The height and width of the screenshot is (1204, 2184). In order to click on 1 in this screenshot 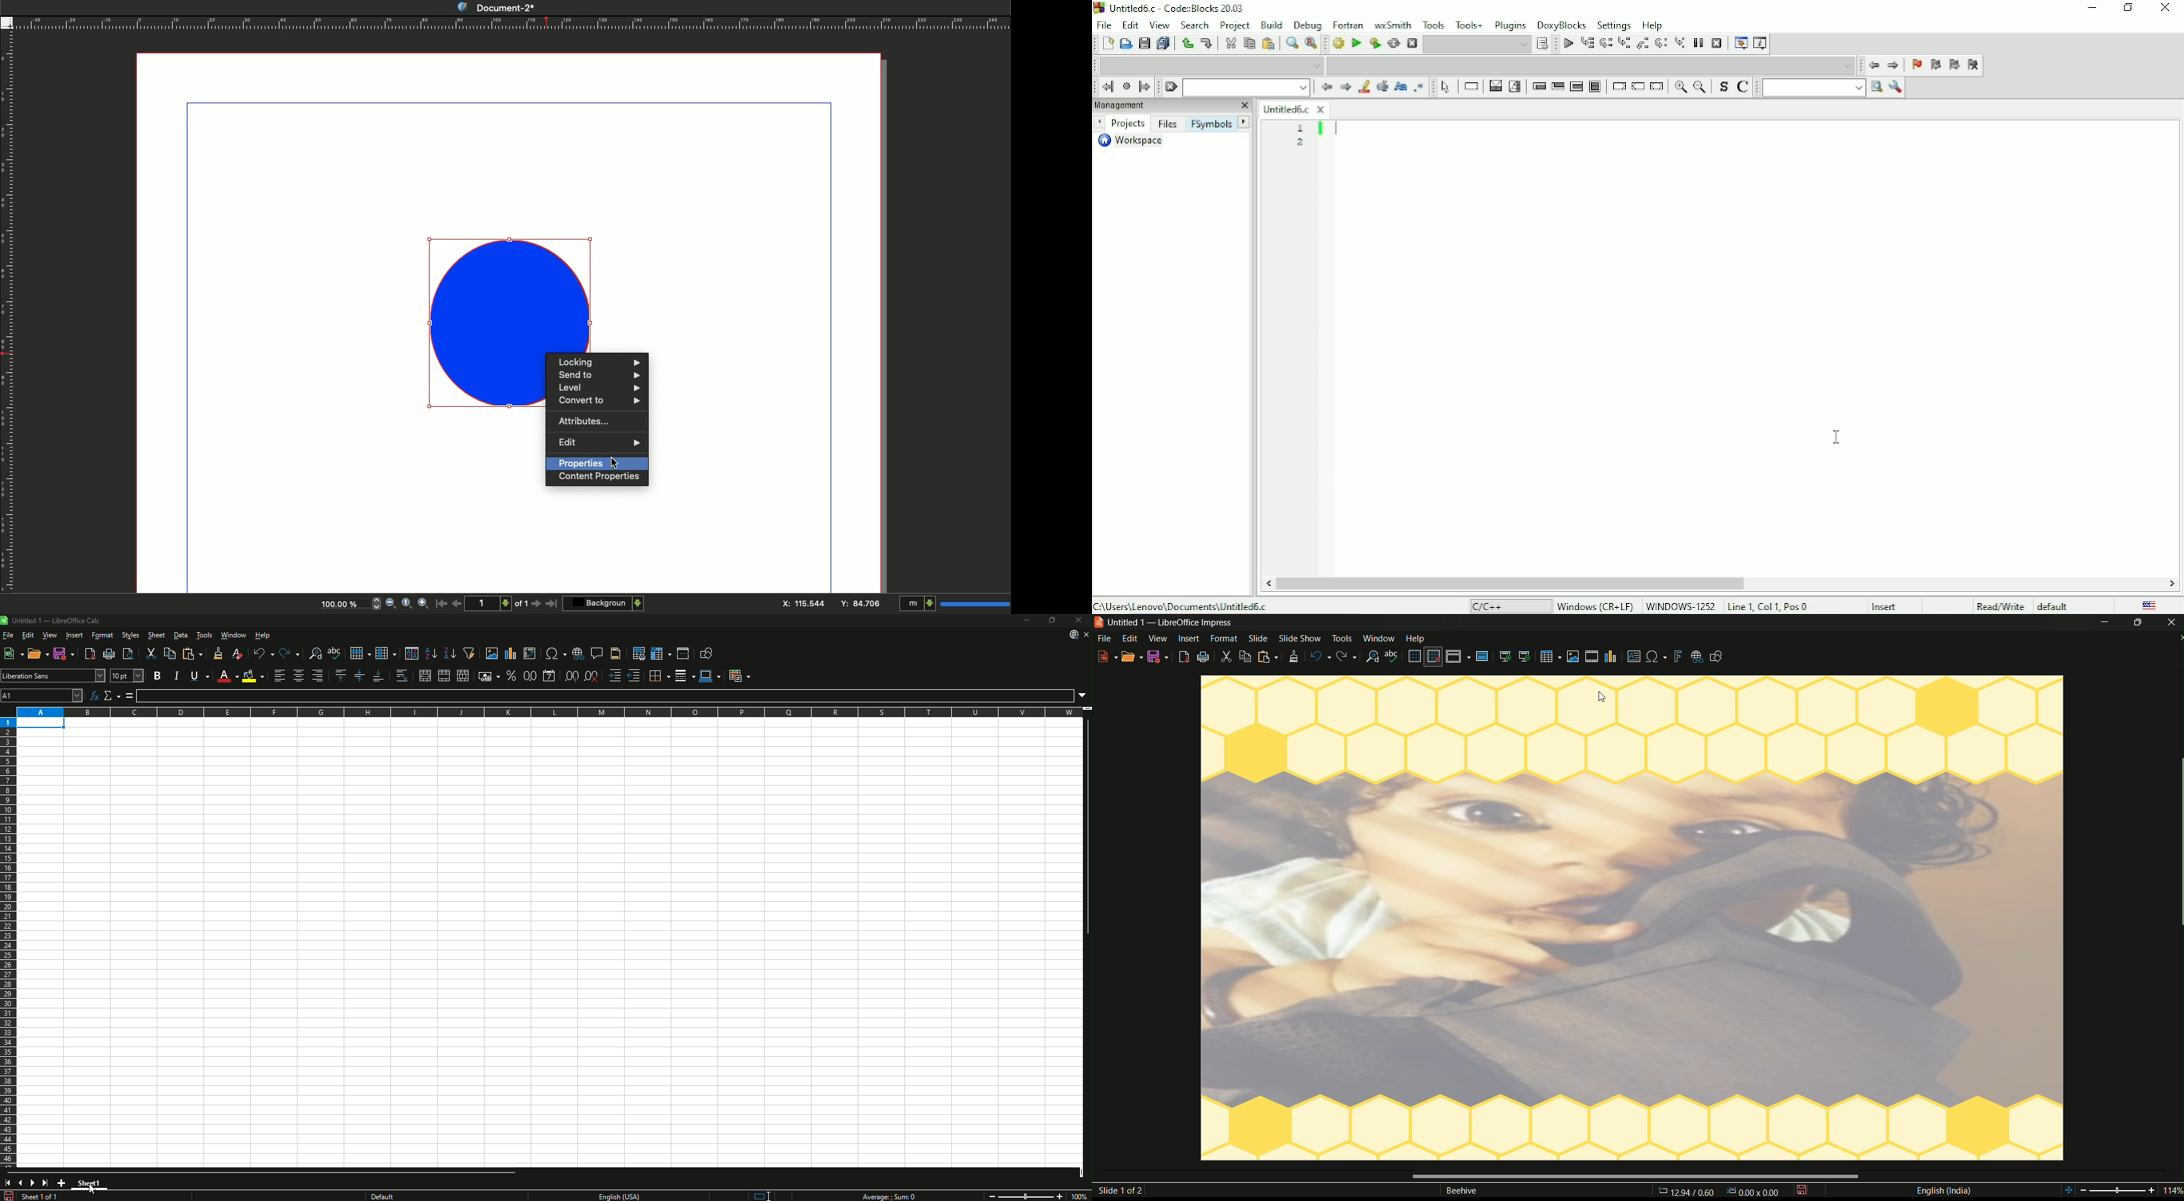, I will do `click(490, 603)`.